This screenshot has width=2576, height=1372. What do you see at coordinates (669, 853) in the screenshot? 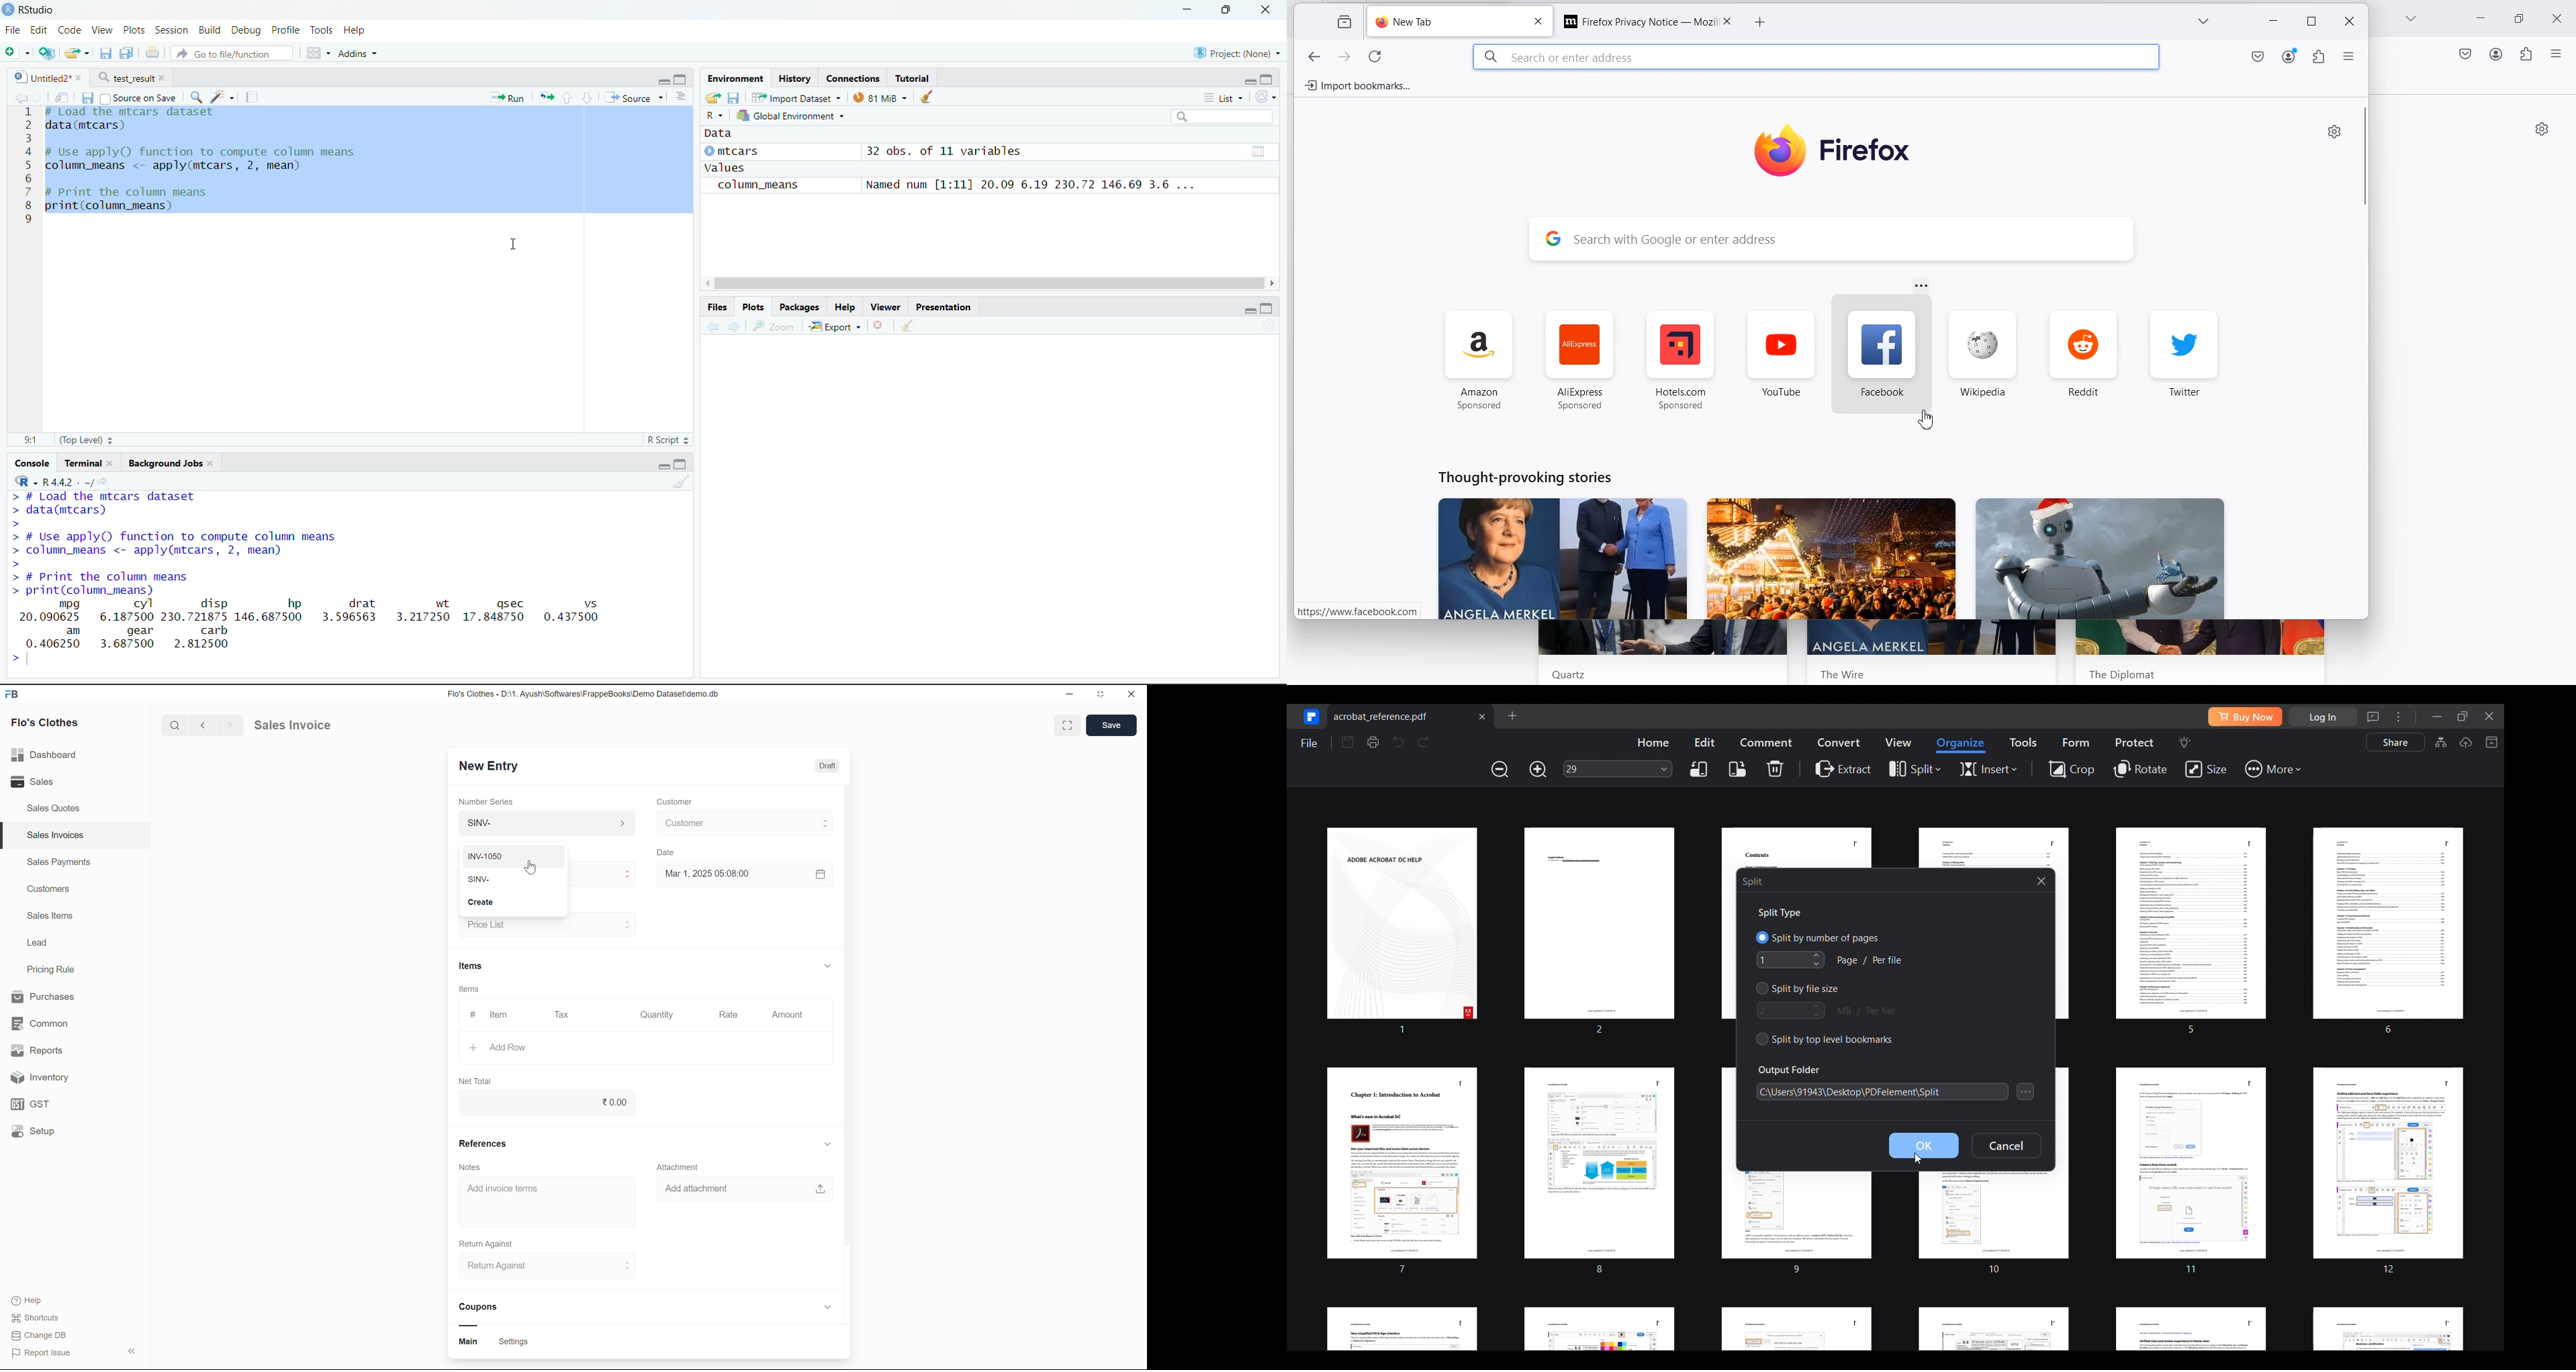
I see `Date` at bounding box center [669, 853].